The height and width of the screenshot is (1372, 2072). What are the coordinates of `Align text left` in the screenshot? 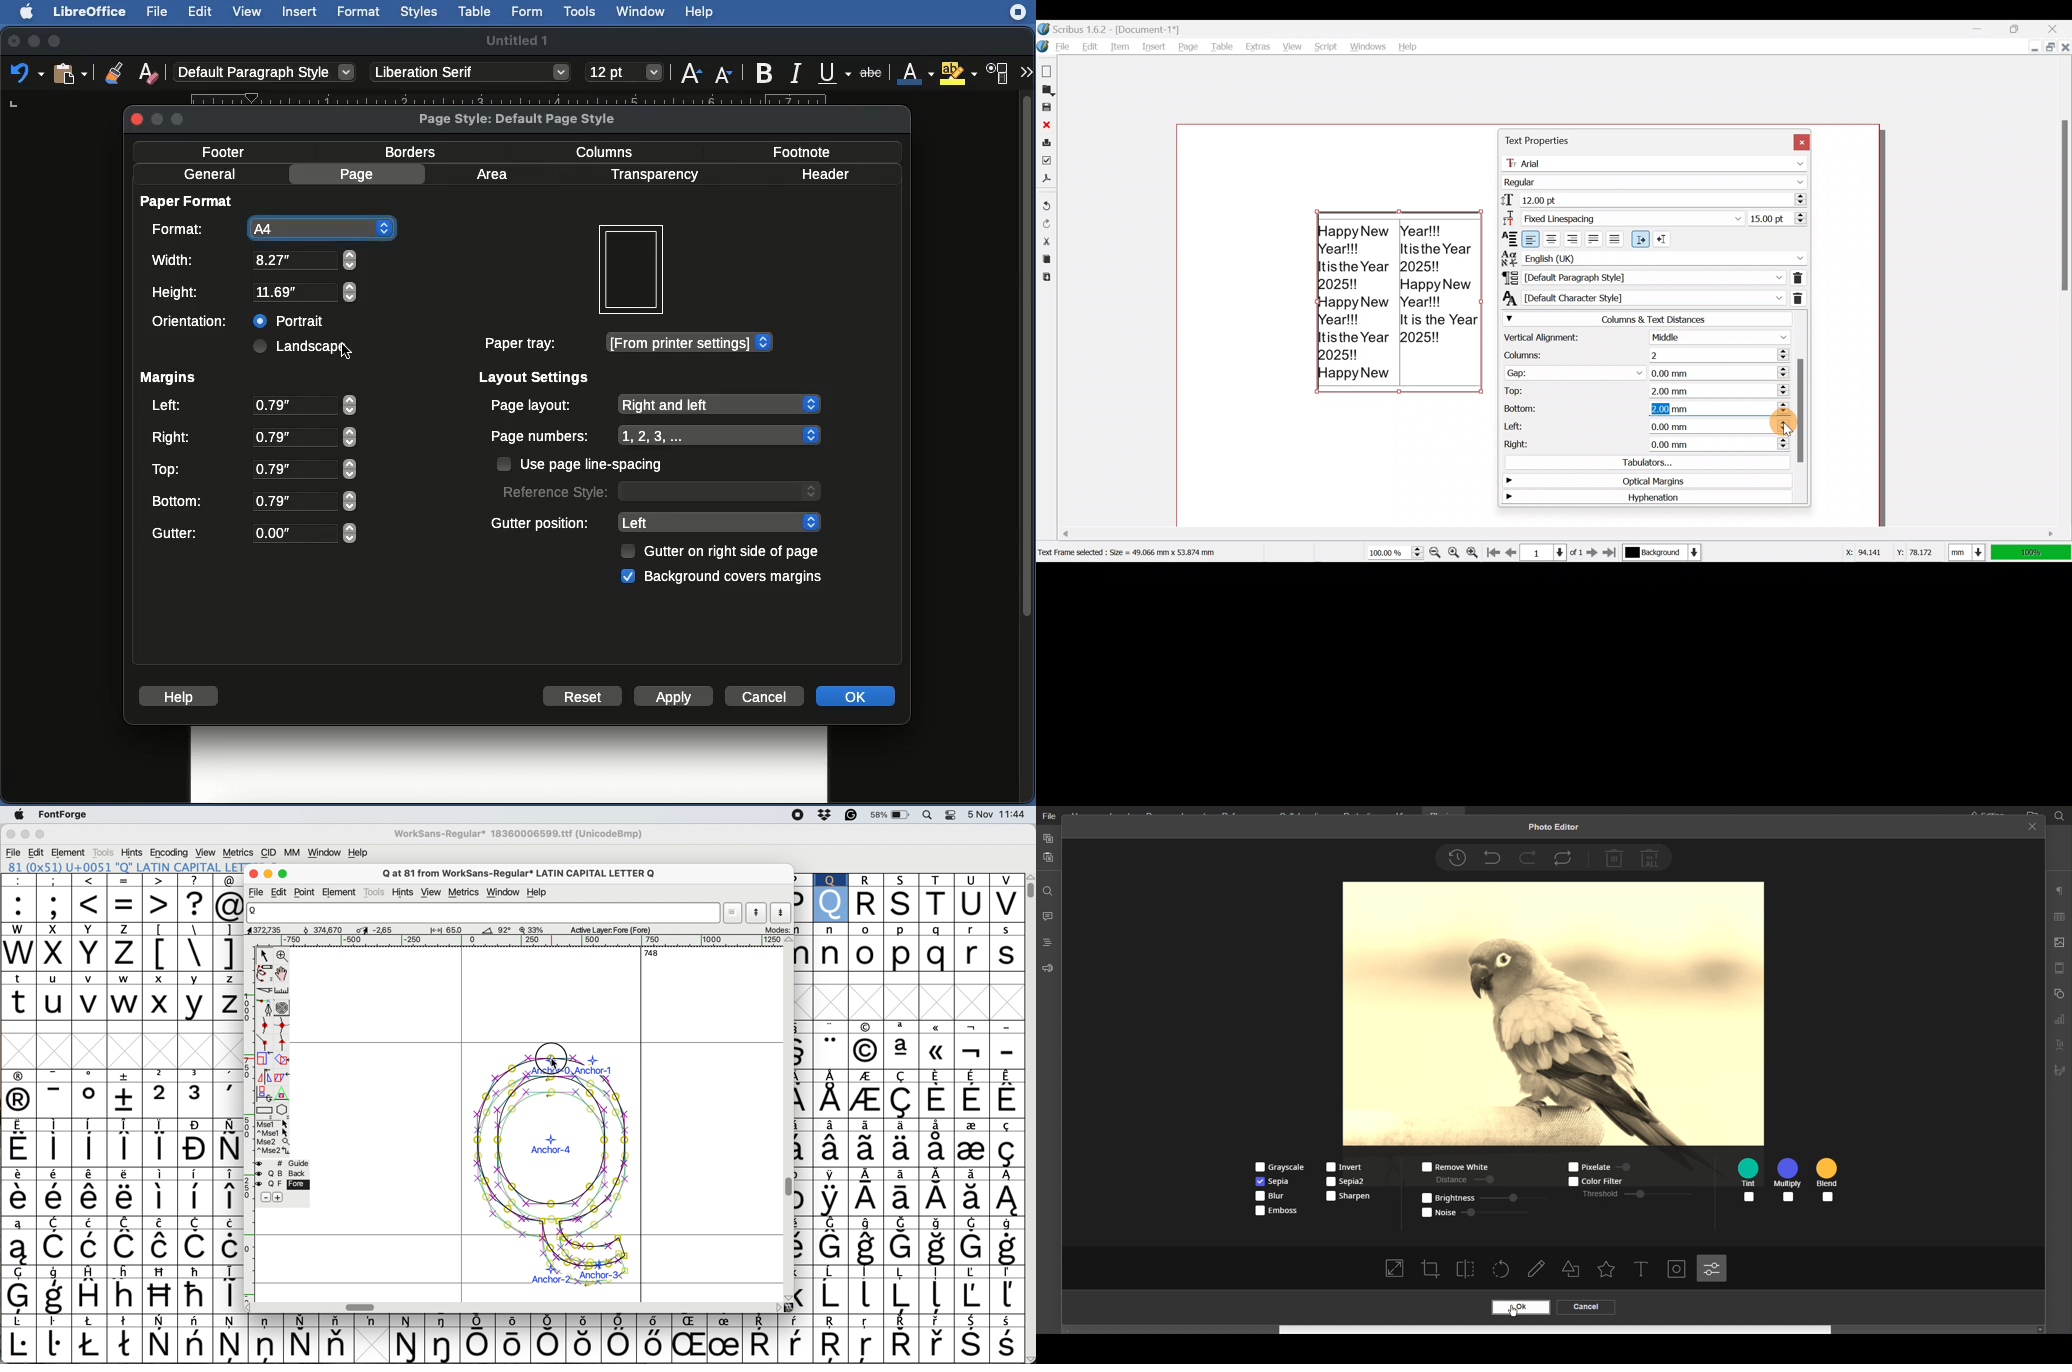 It's located at (1532, 238).